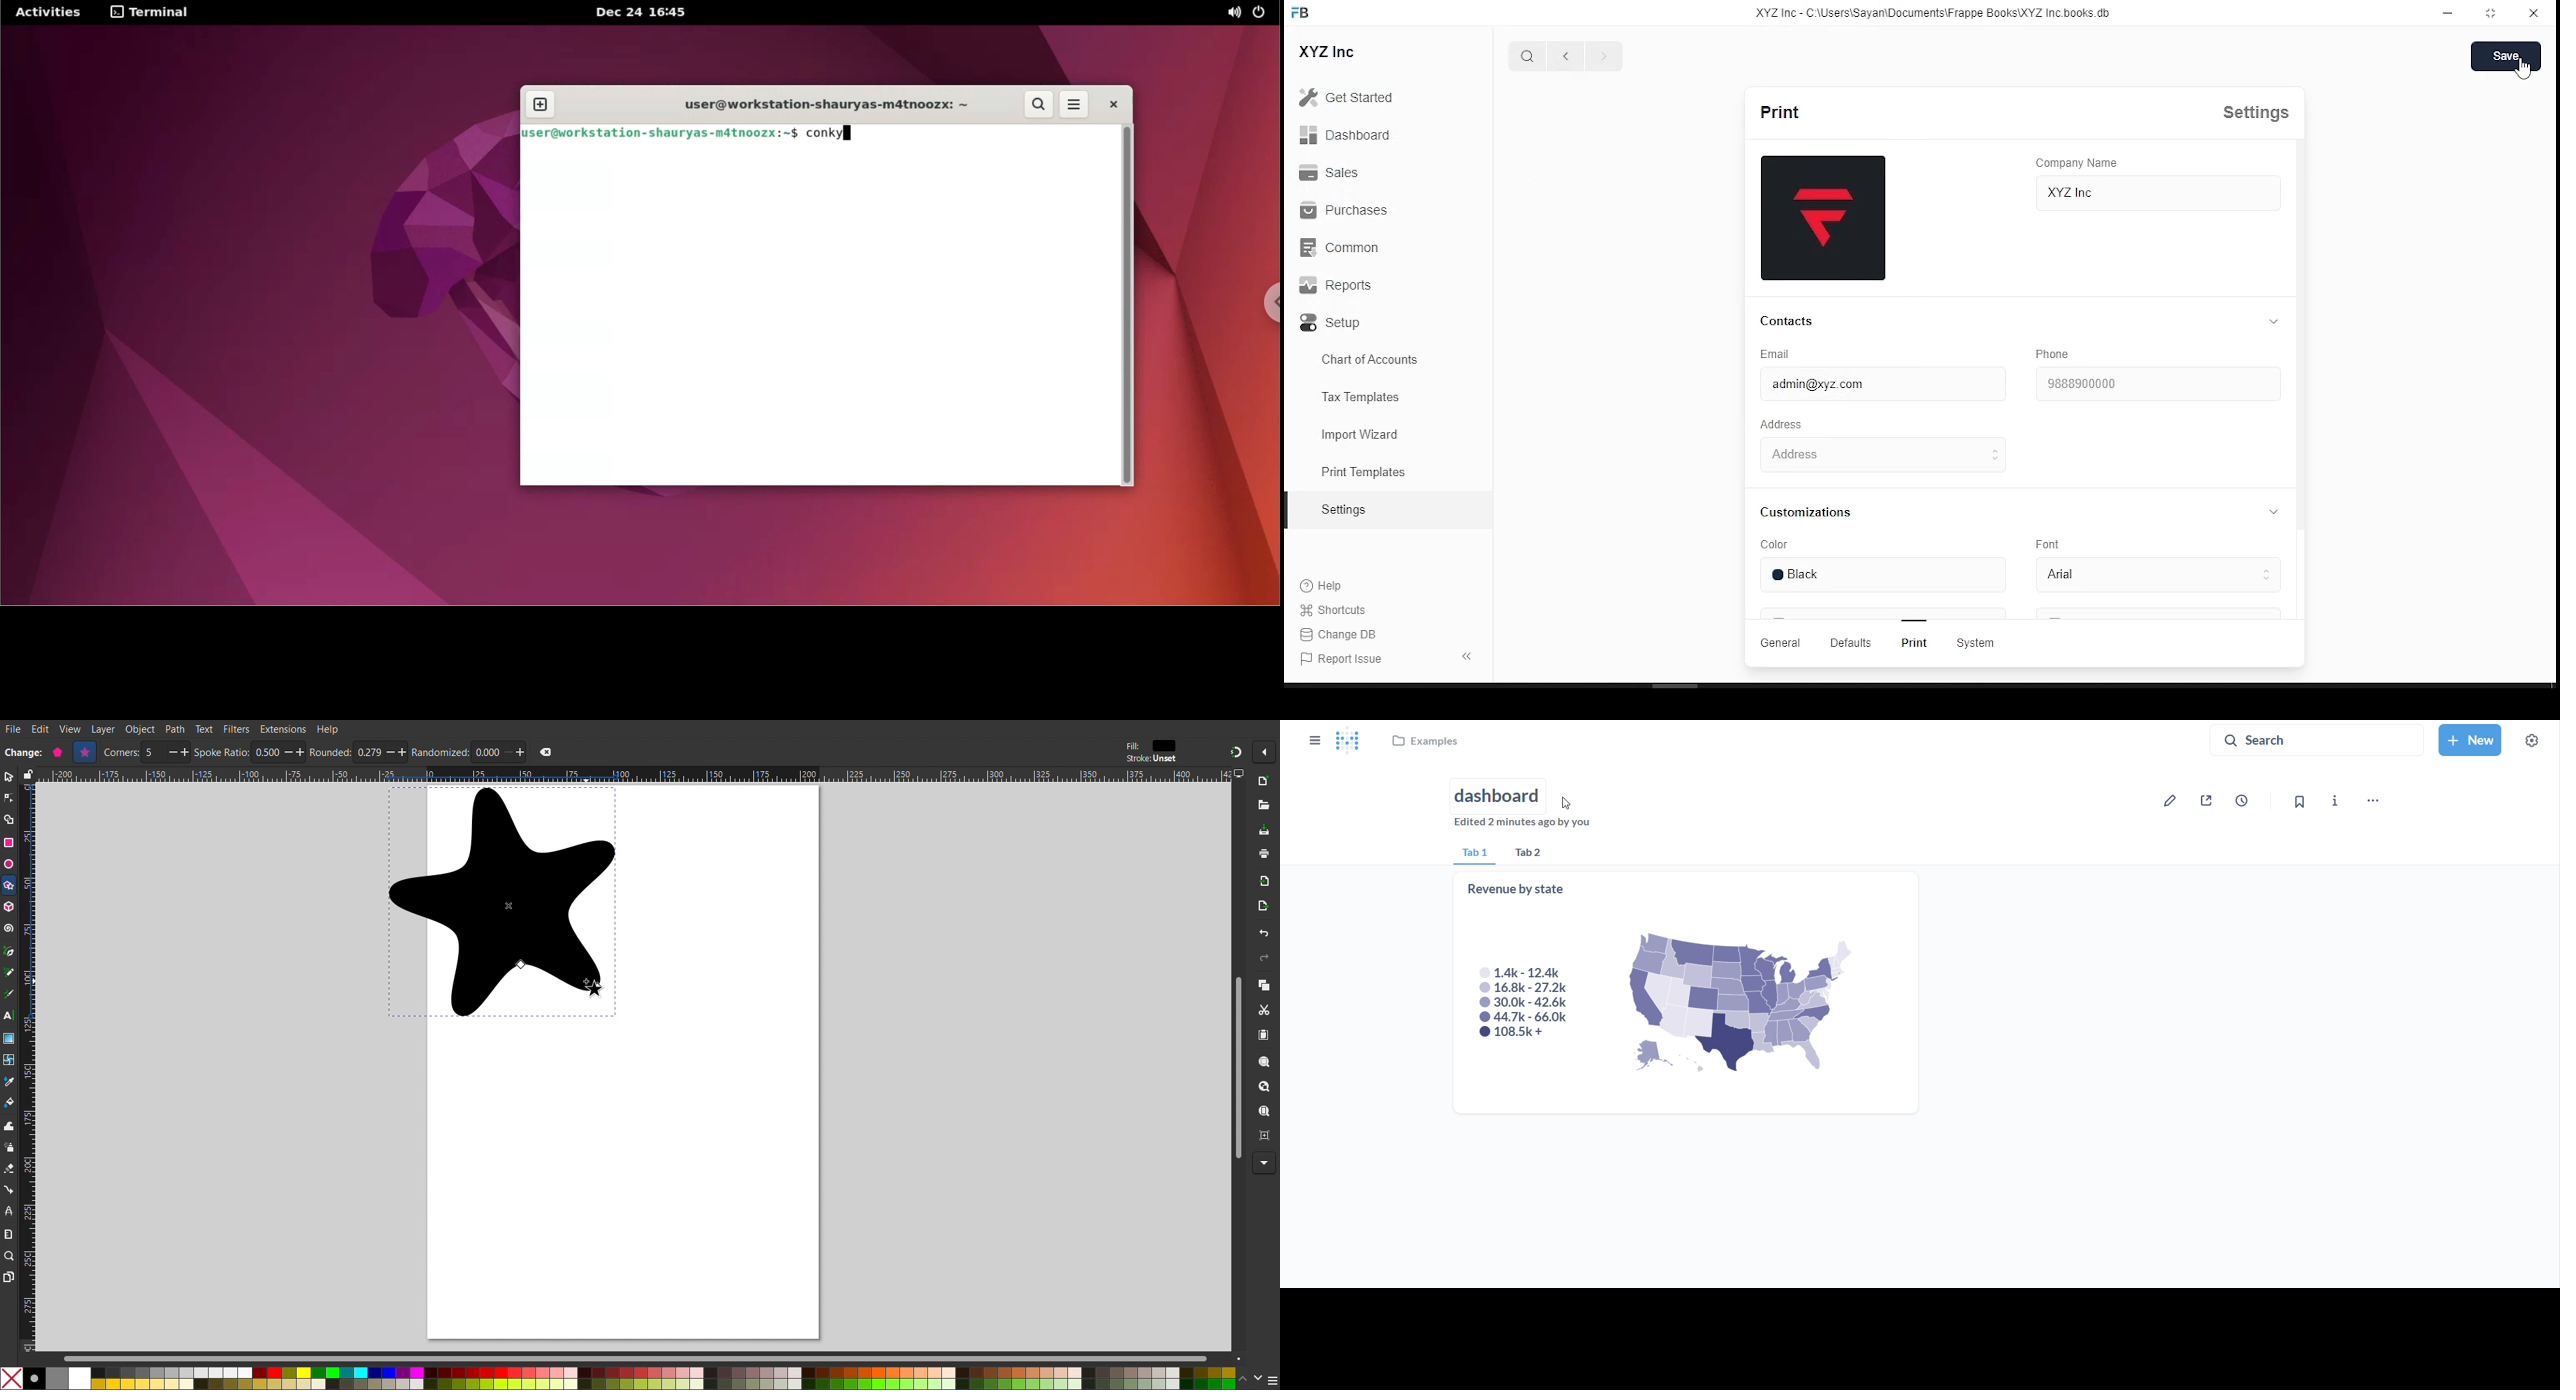 This screenshot has width=2576, height=1400. I want to click on previous, so click(1563, 57).